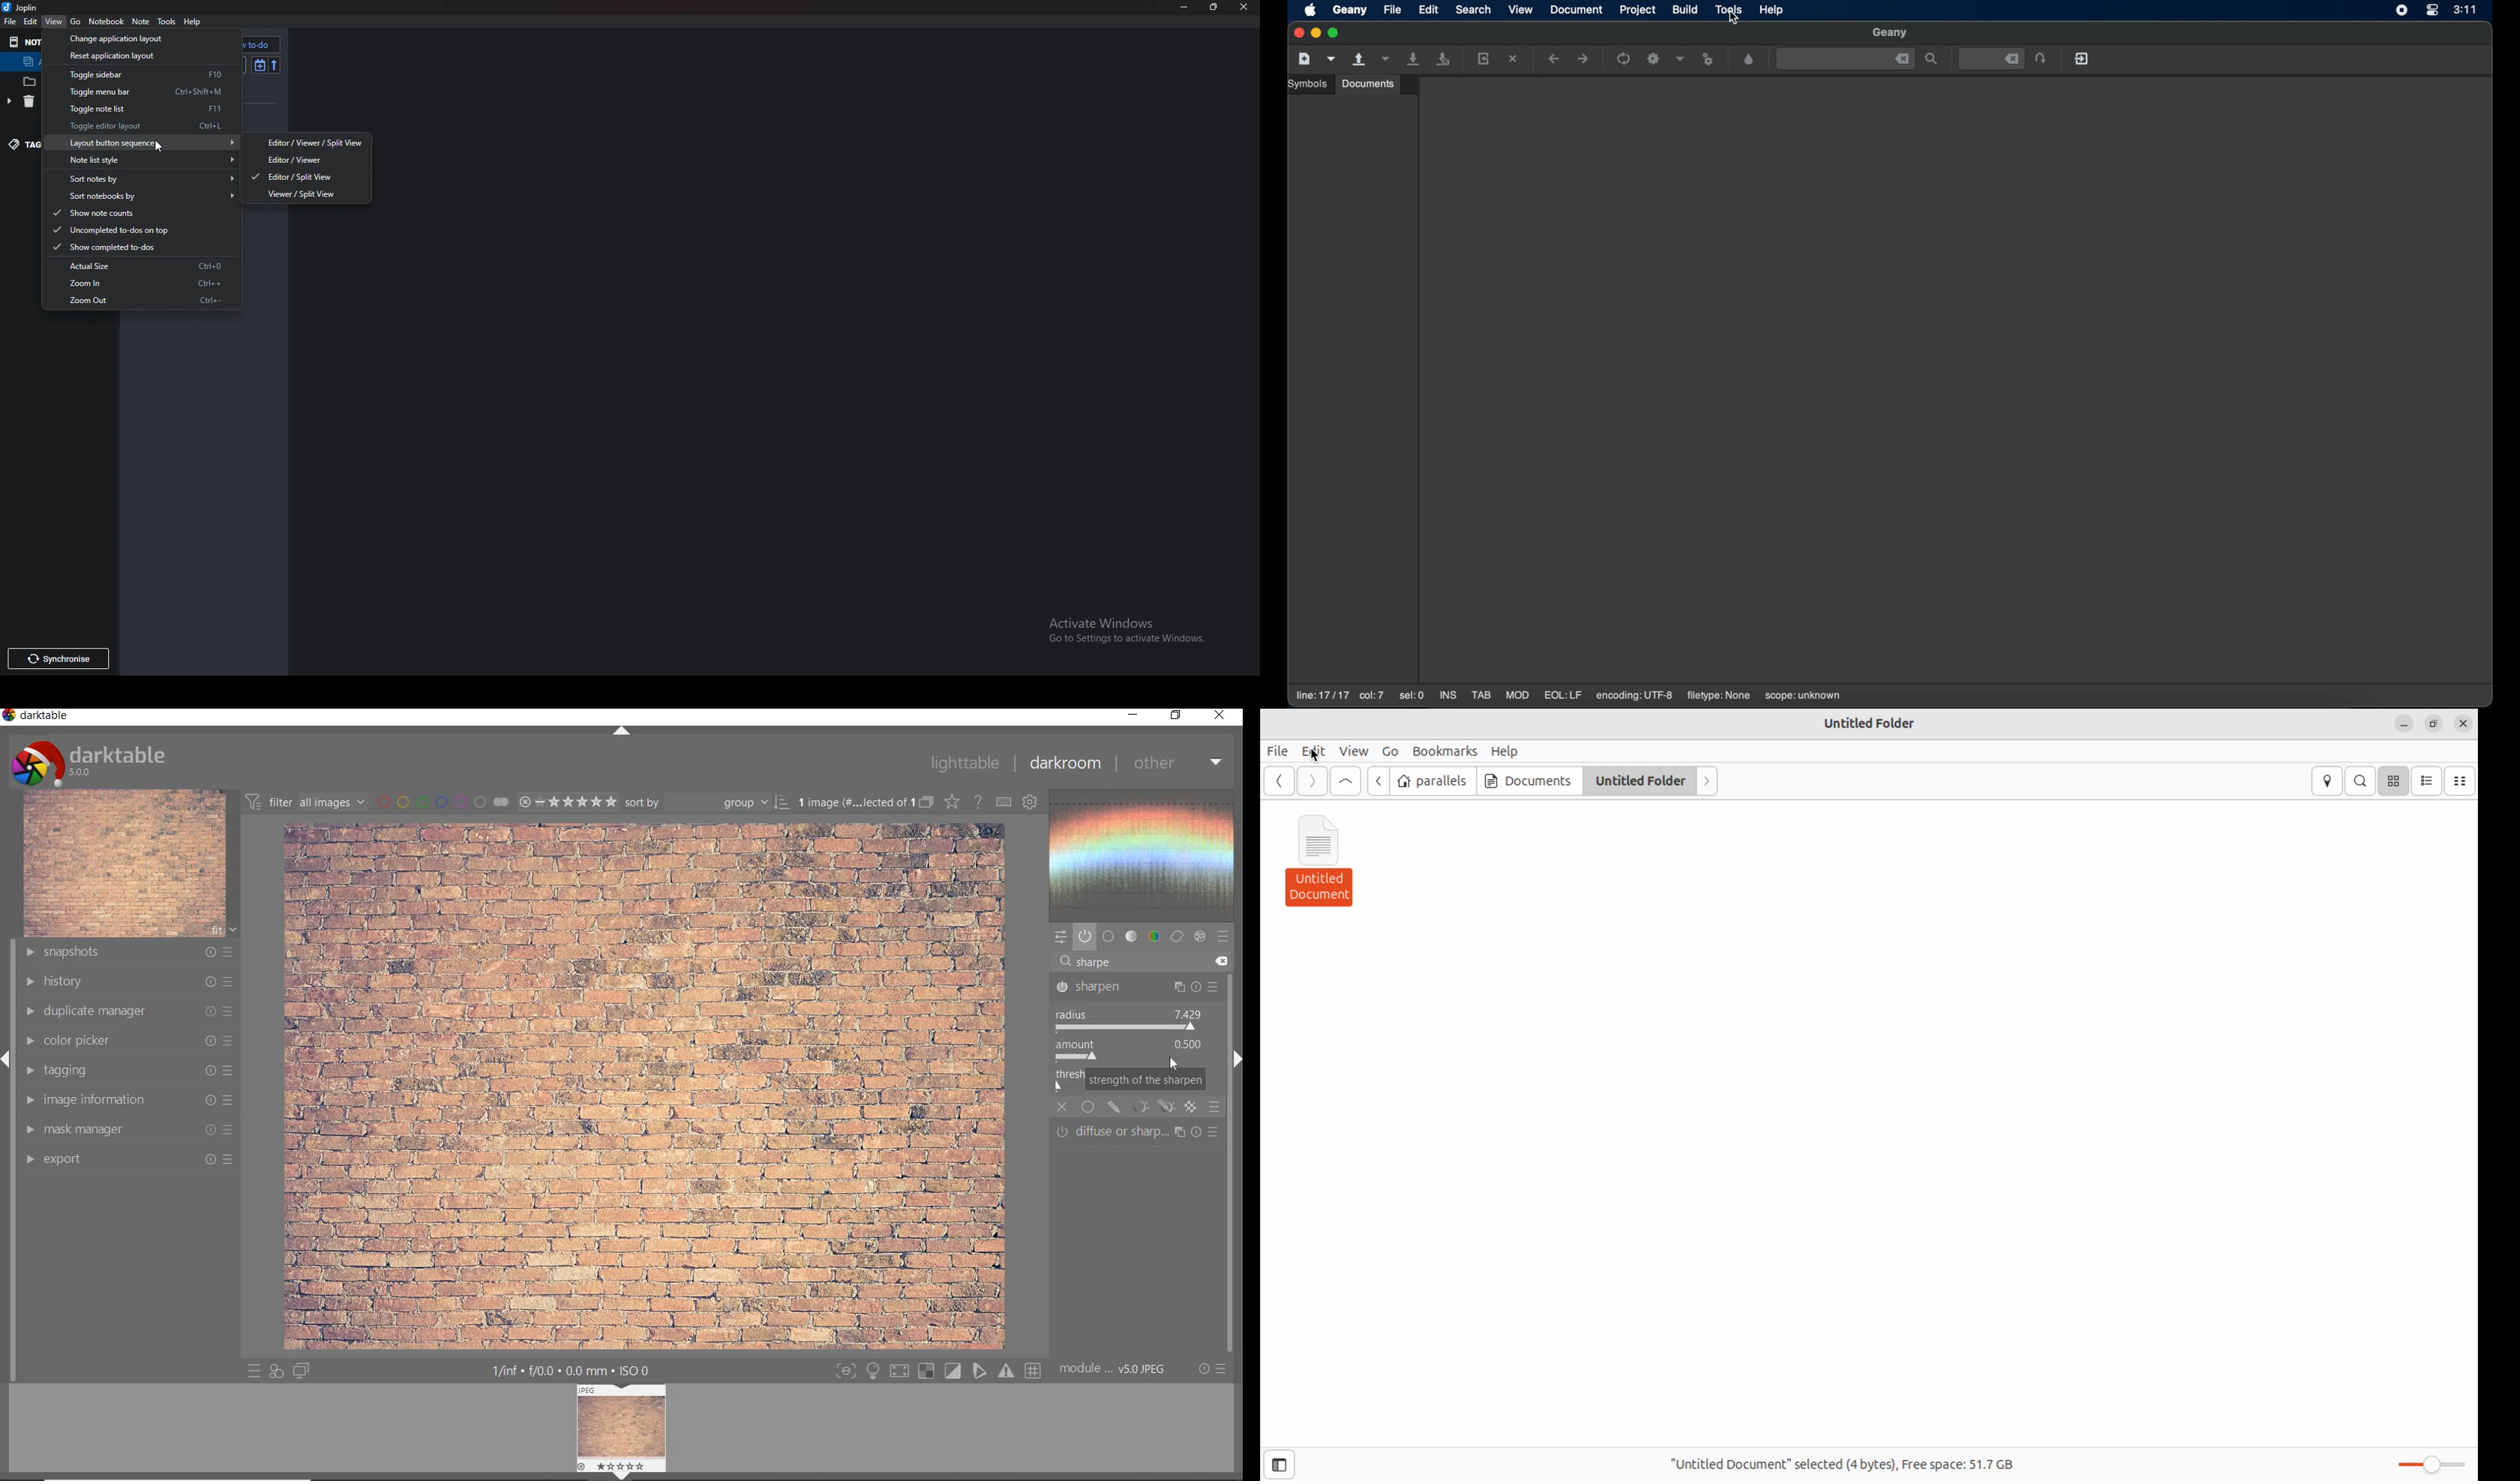 This screenshot has width=2520, height=1484. What do you see at coordinates (568, 802) in the screenshot?
I see `selected image range rating` at bounding box center [568, 802].